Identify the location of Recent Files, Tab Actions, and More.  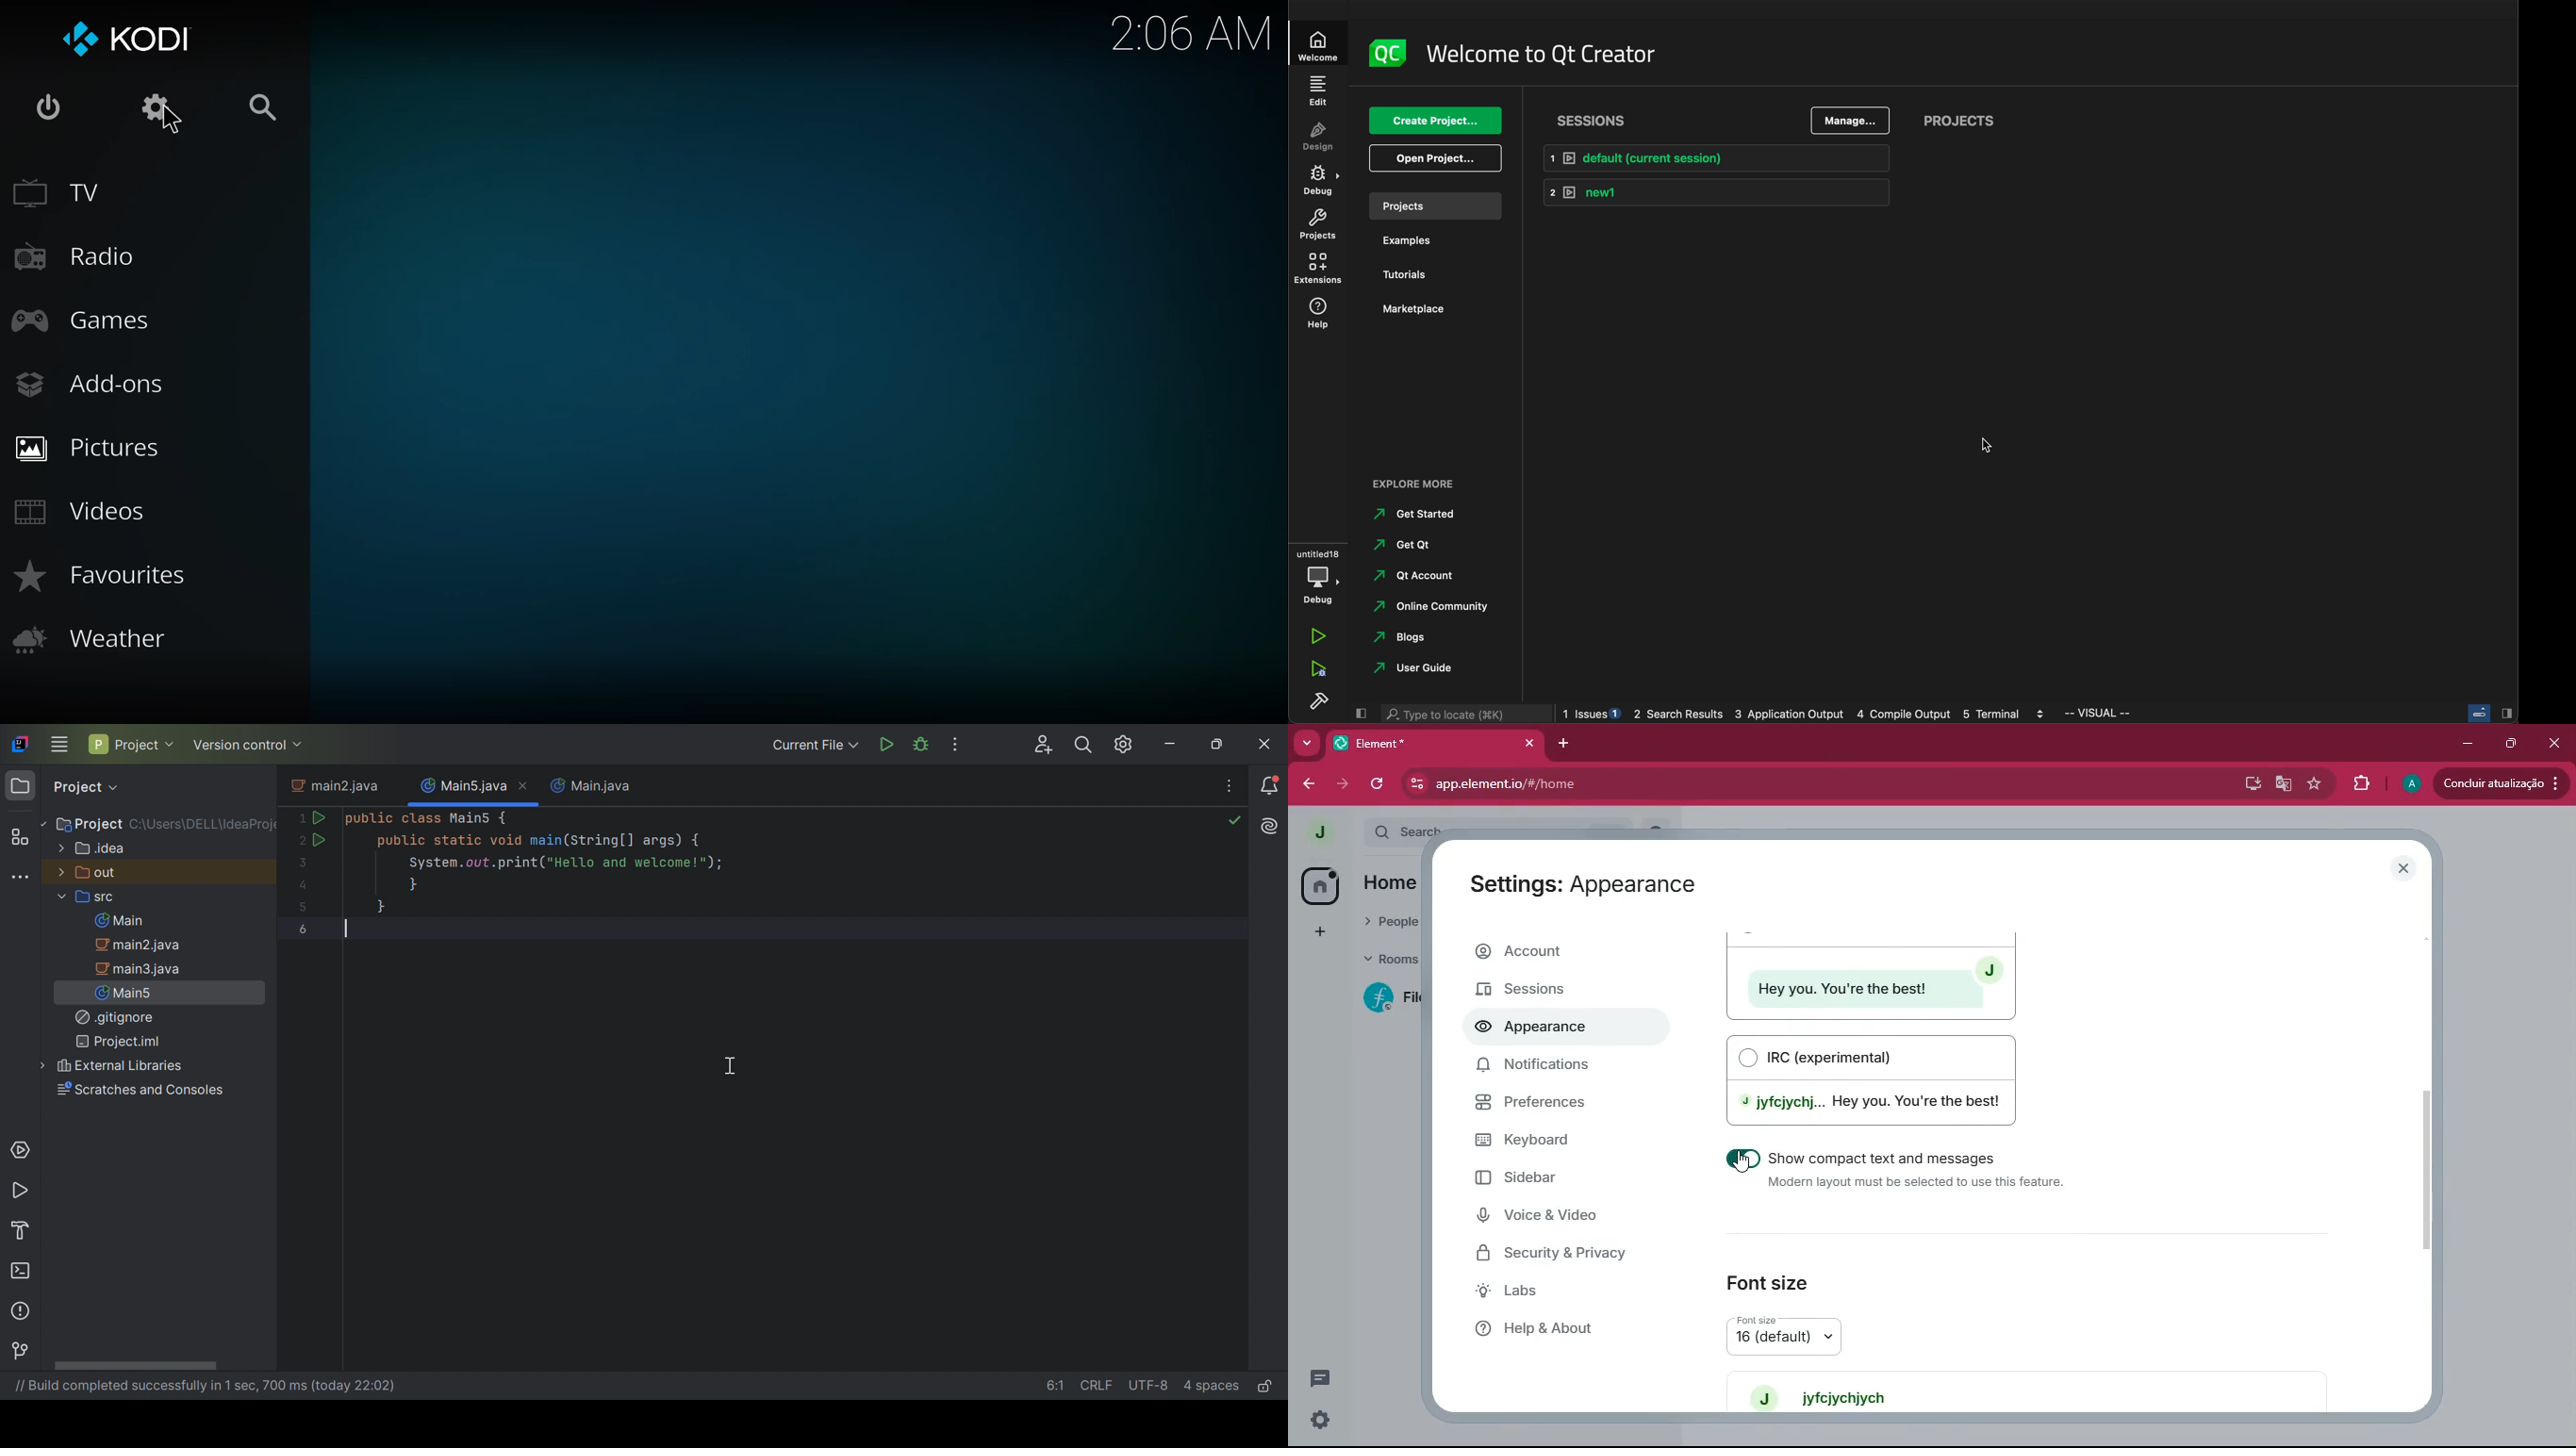
(1269, 827).